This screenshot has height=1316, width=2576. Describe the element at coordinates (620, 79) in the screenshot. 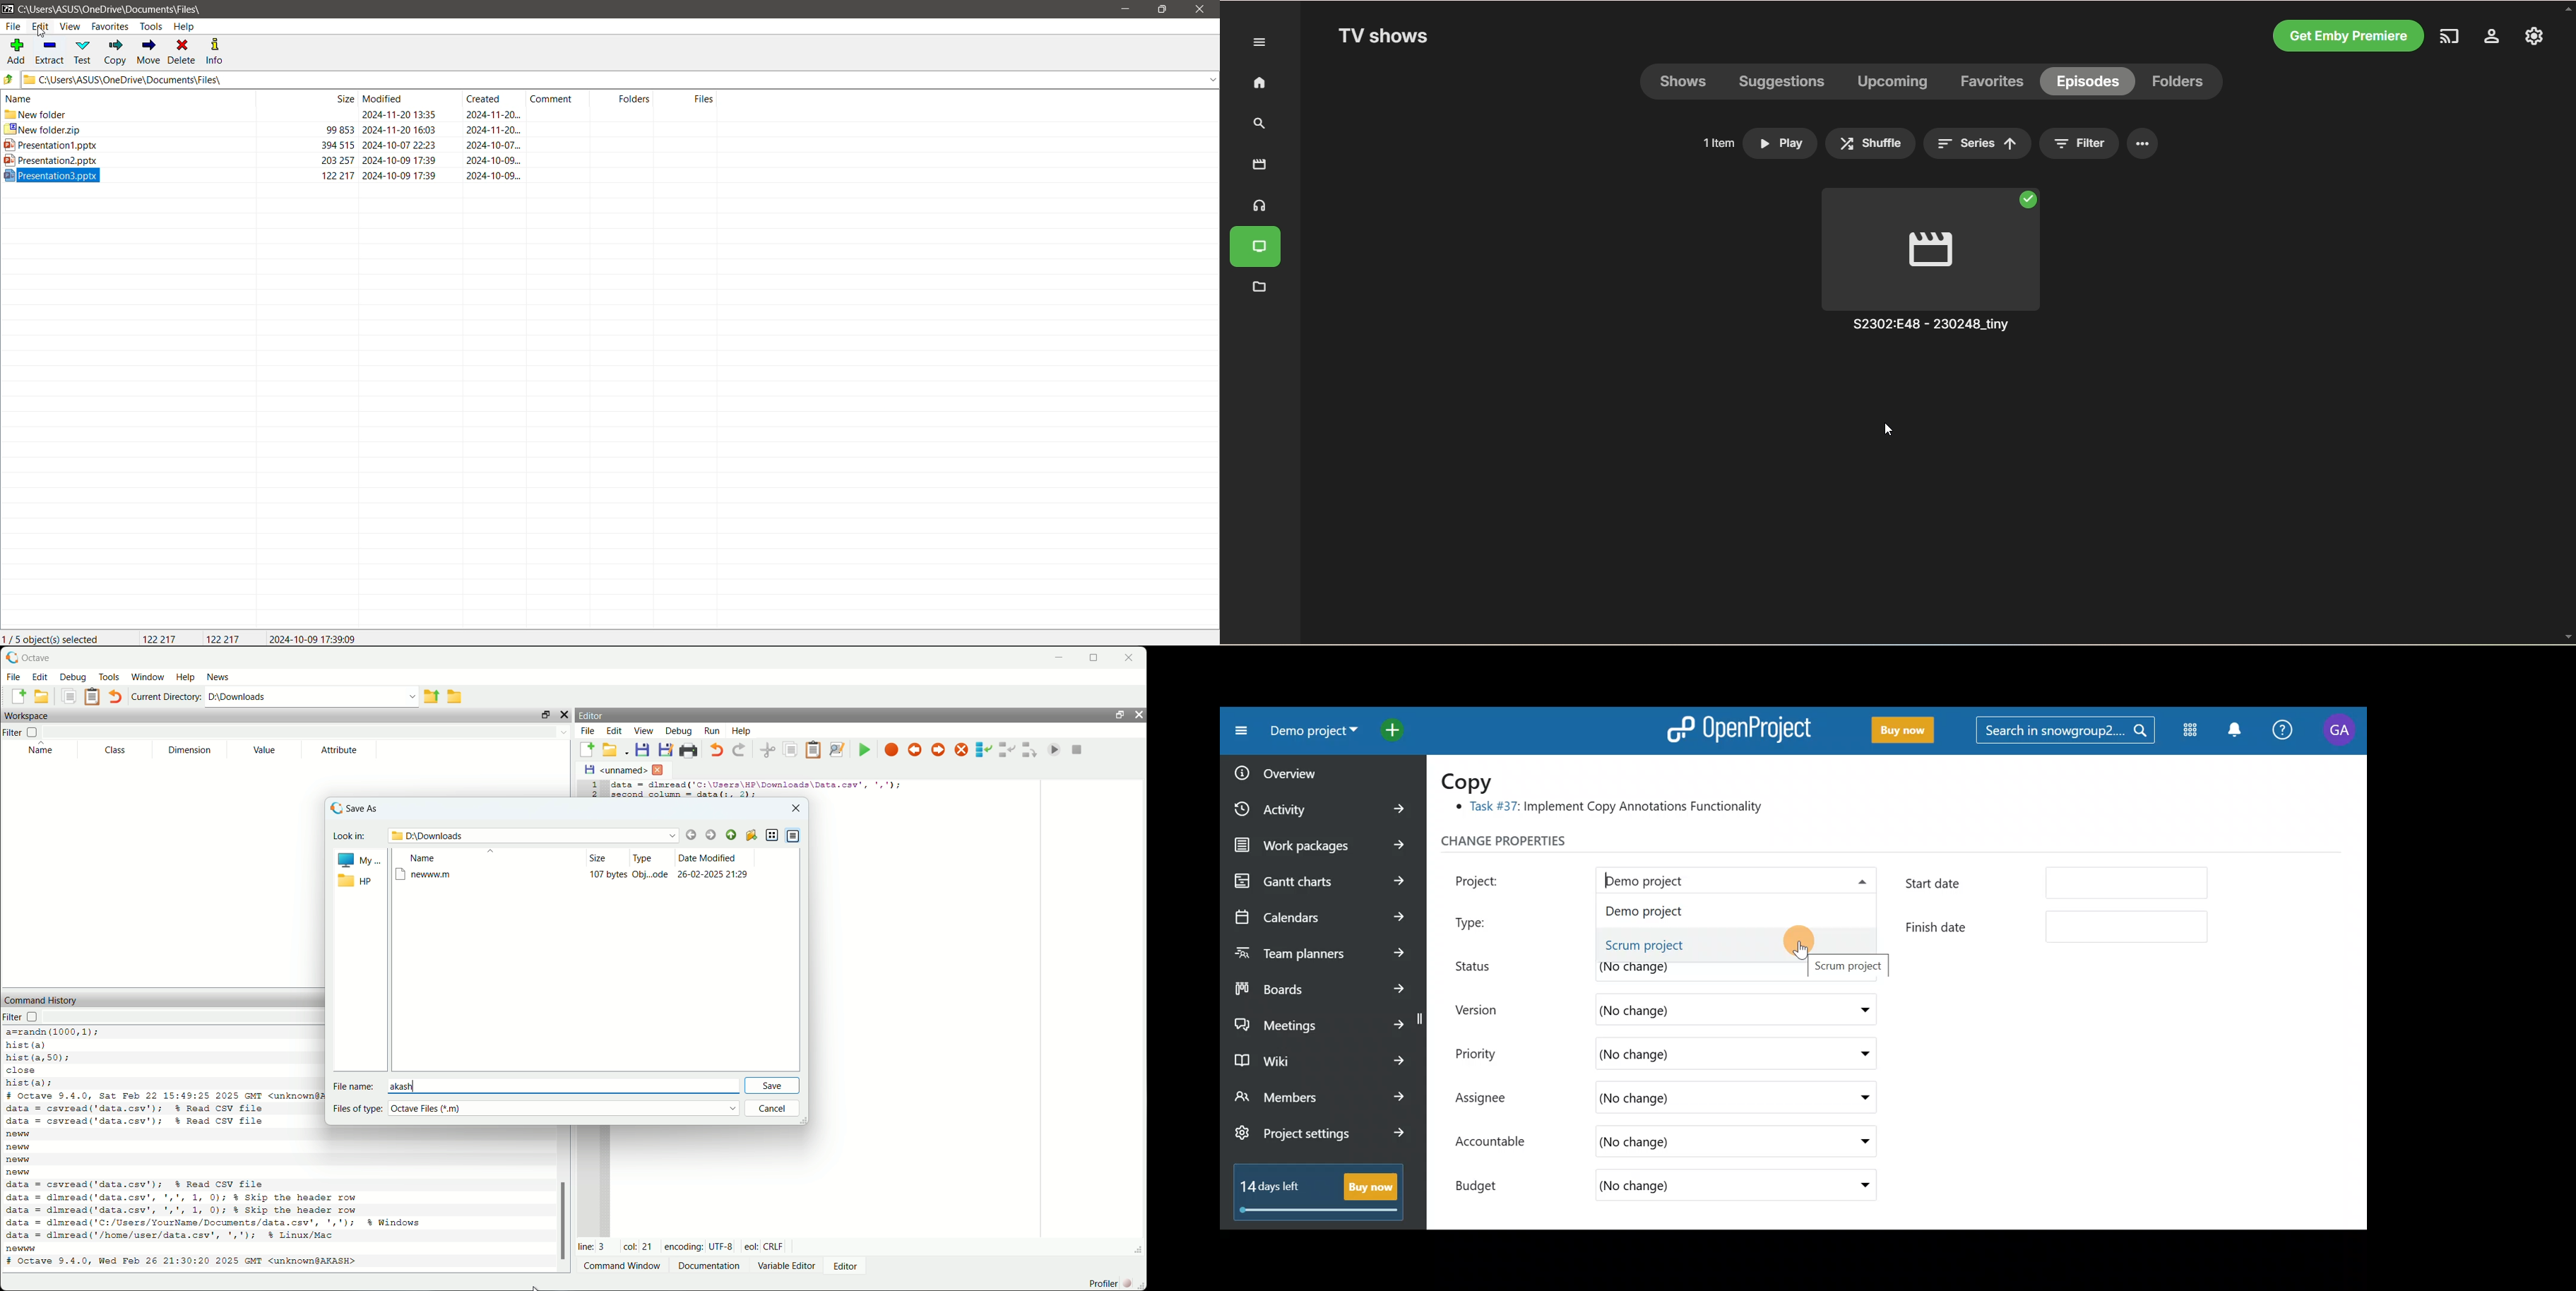

I see `Current Folder Path` at that location.